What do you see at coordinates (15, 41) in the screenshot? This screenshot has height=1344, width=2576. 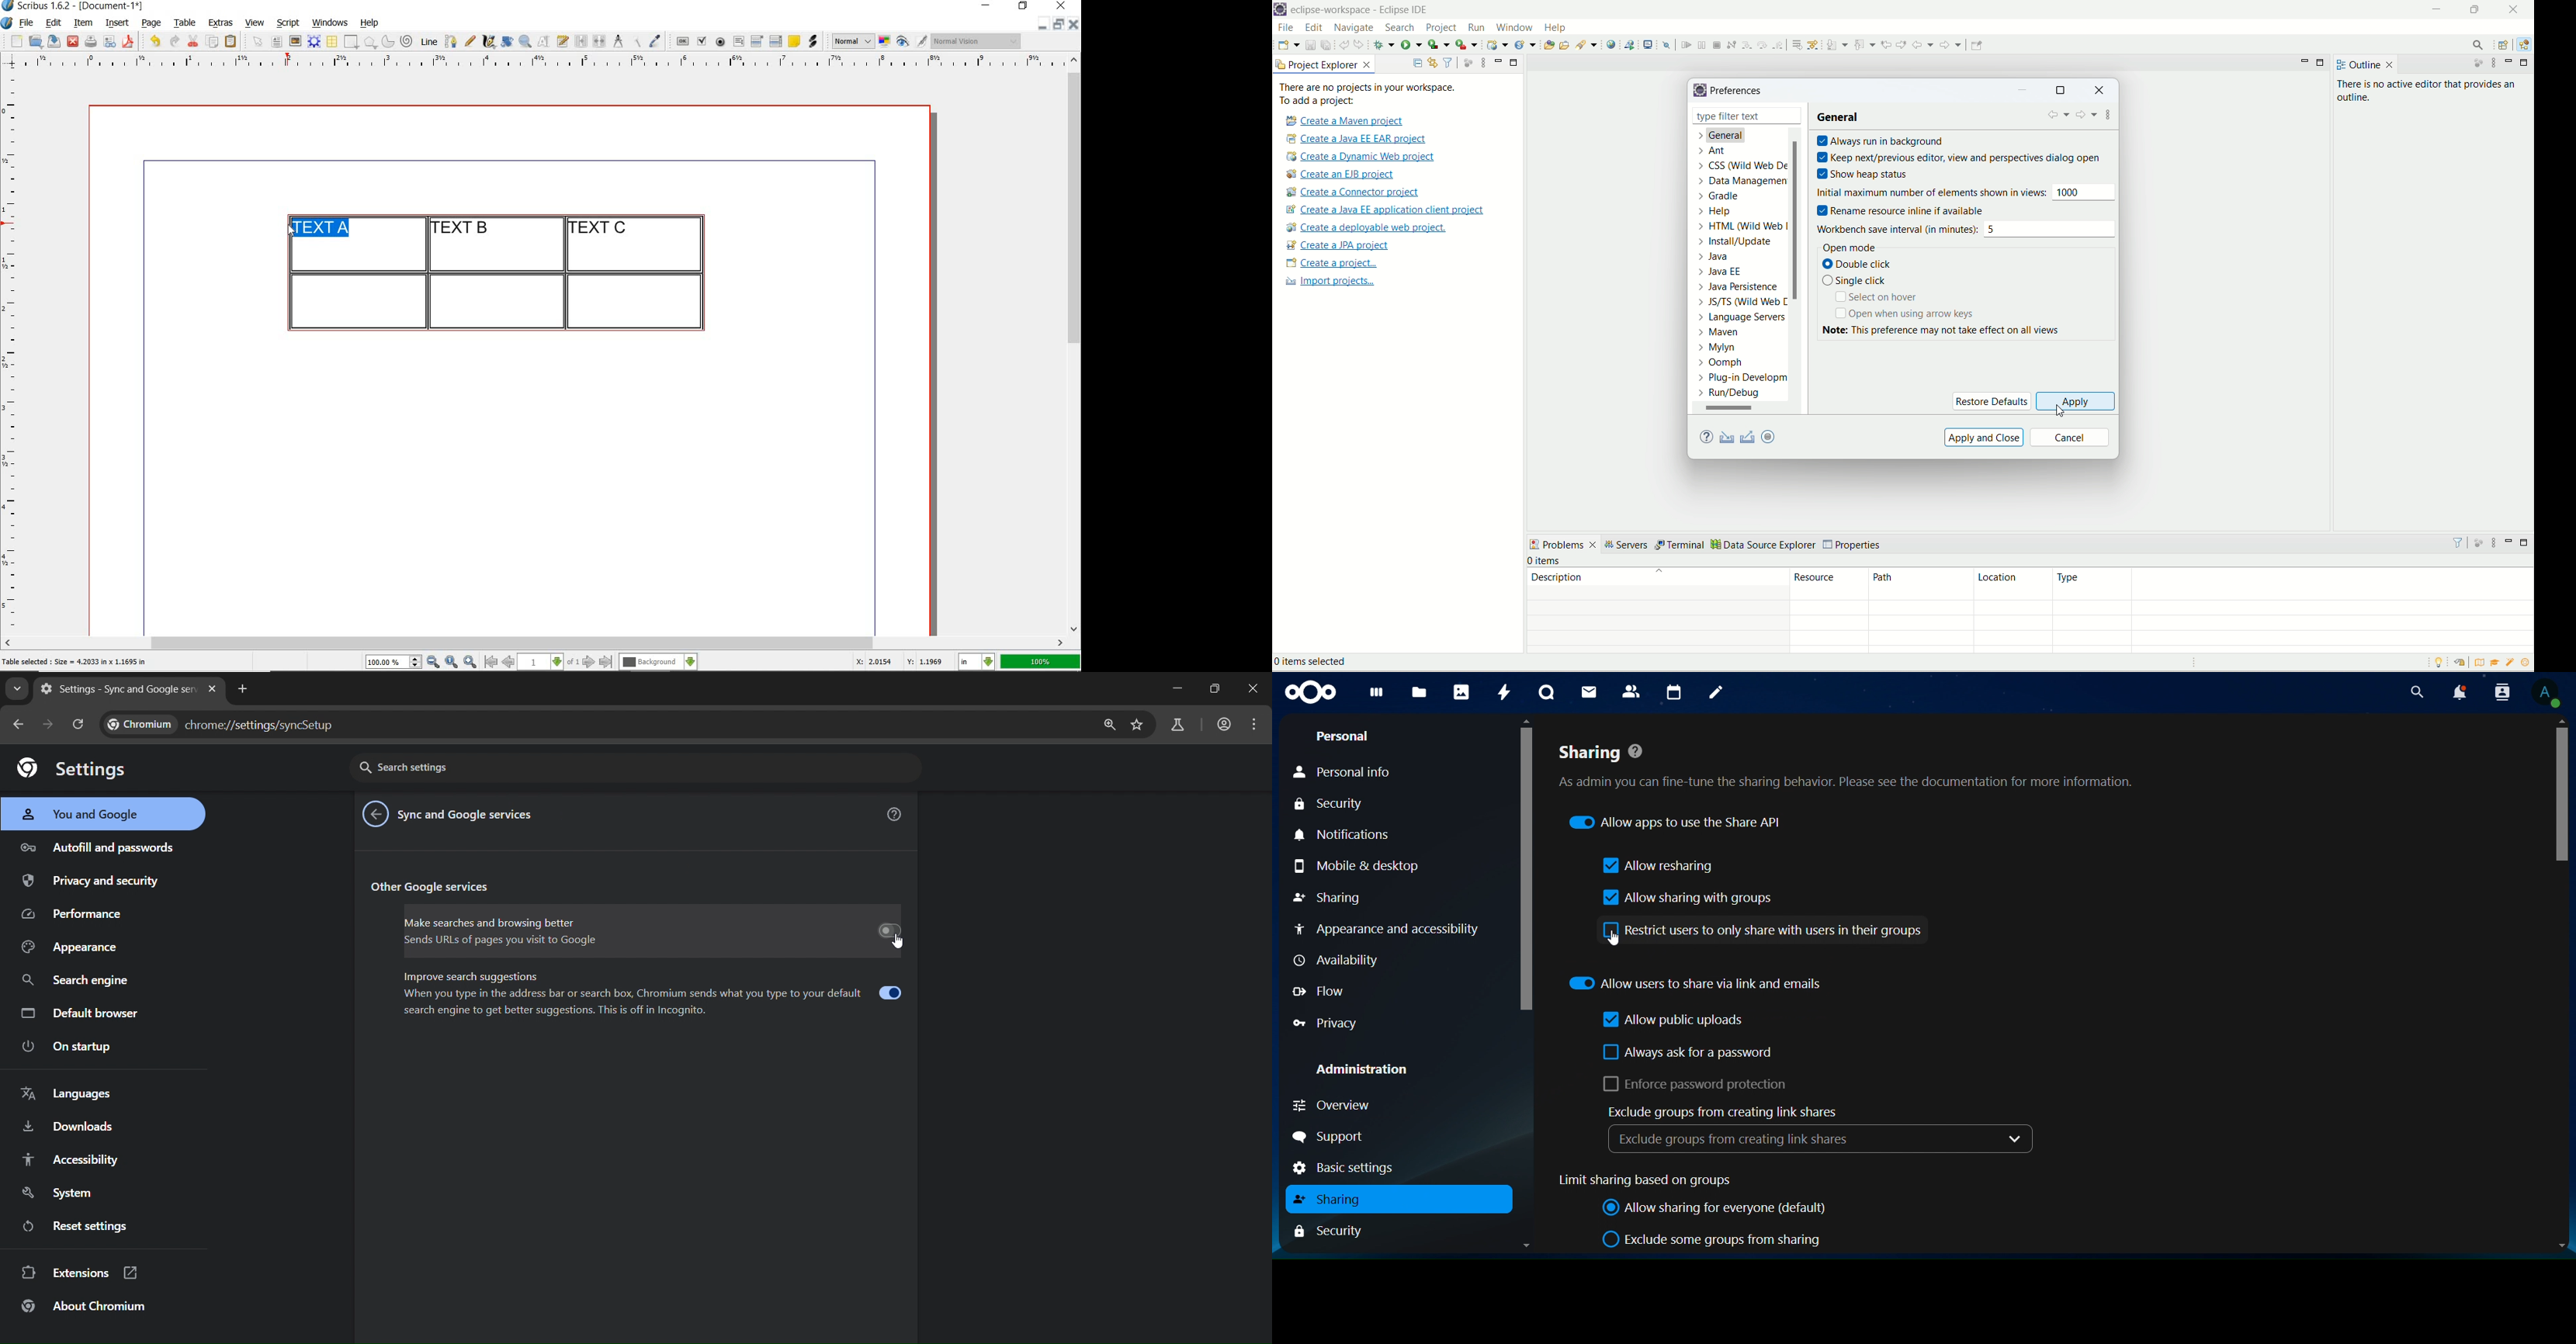 I see `new` at bounding box center [15, 41].